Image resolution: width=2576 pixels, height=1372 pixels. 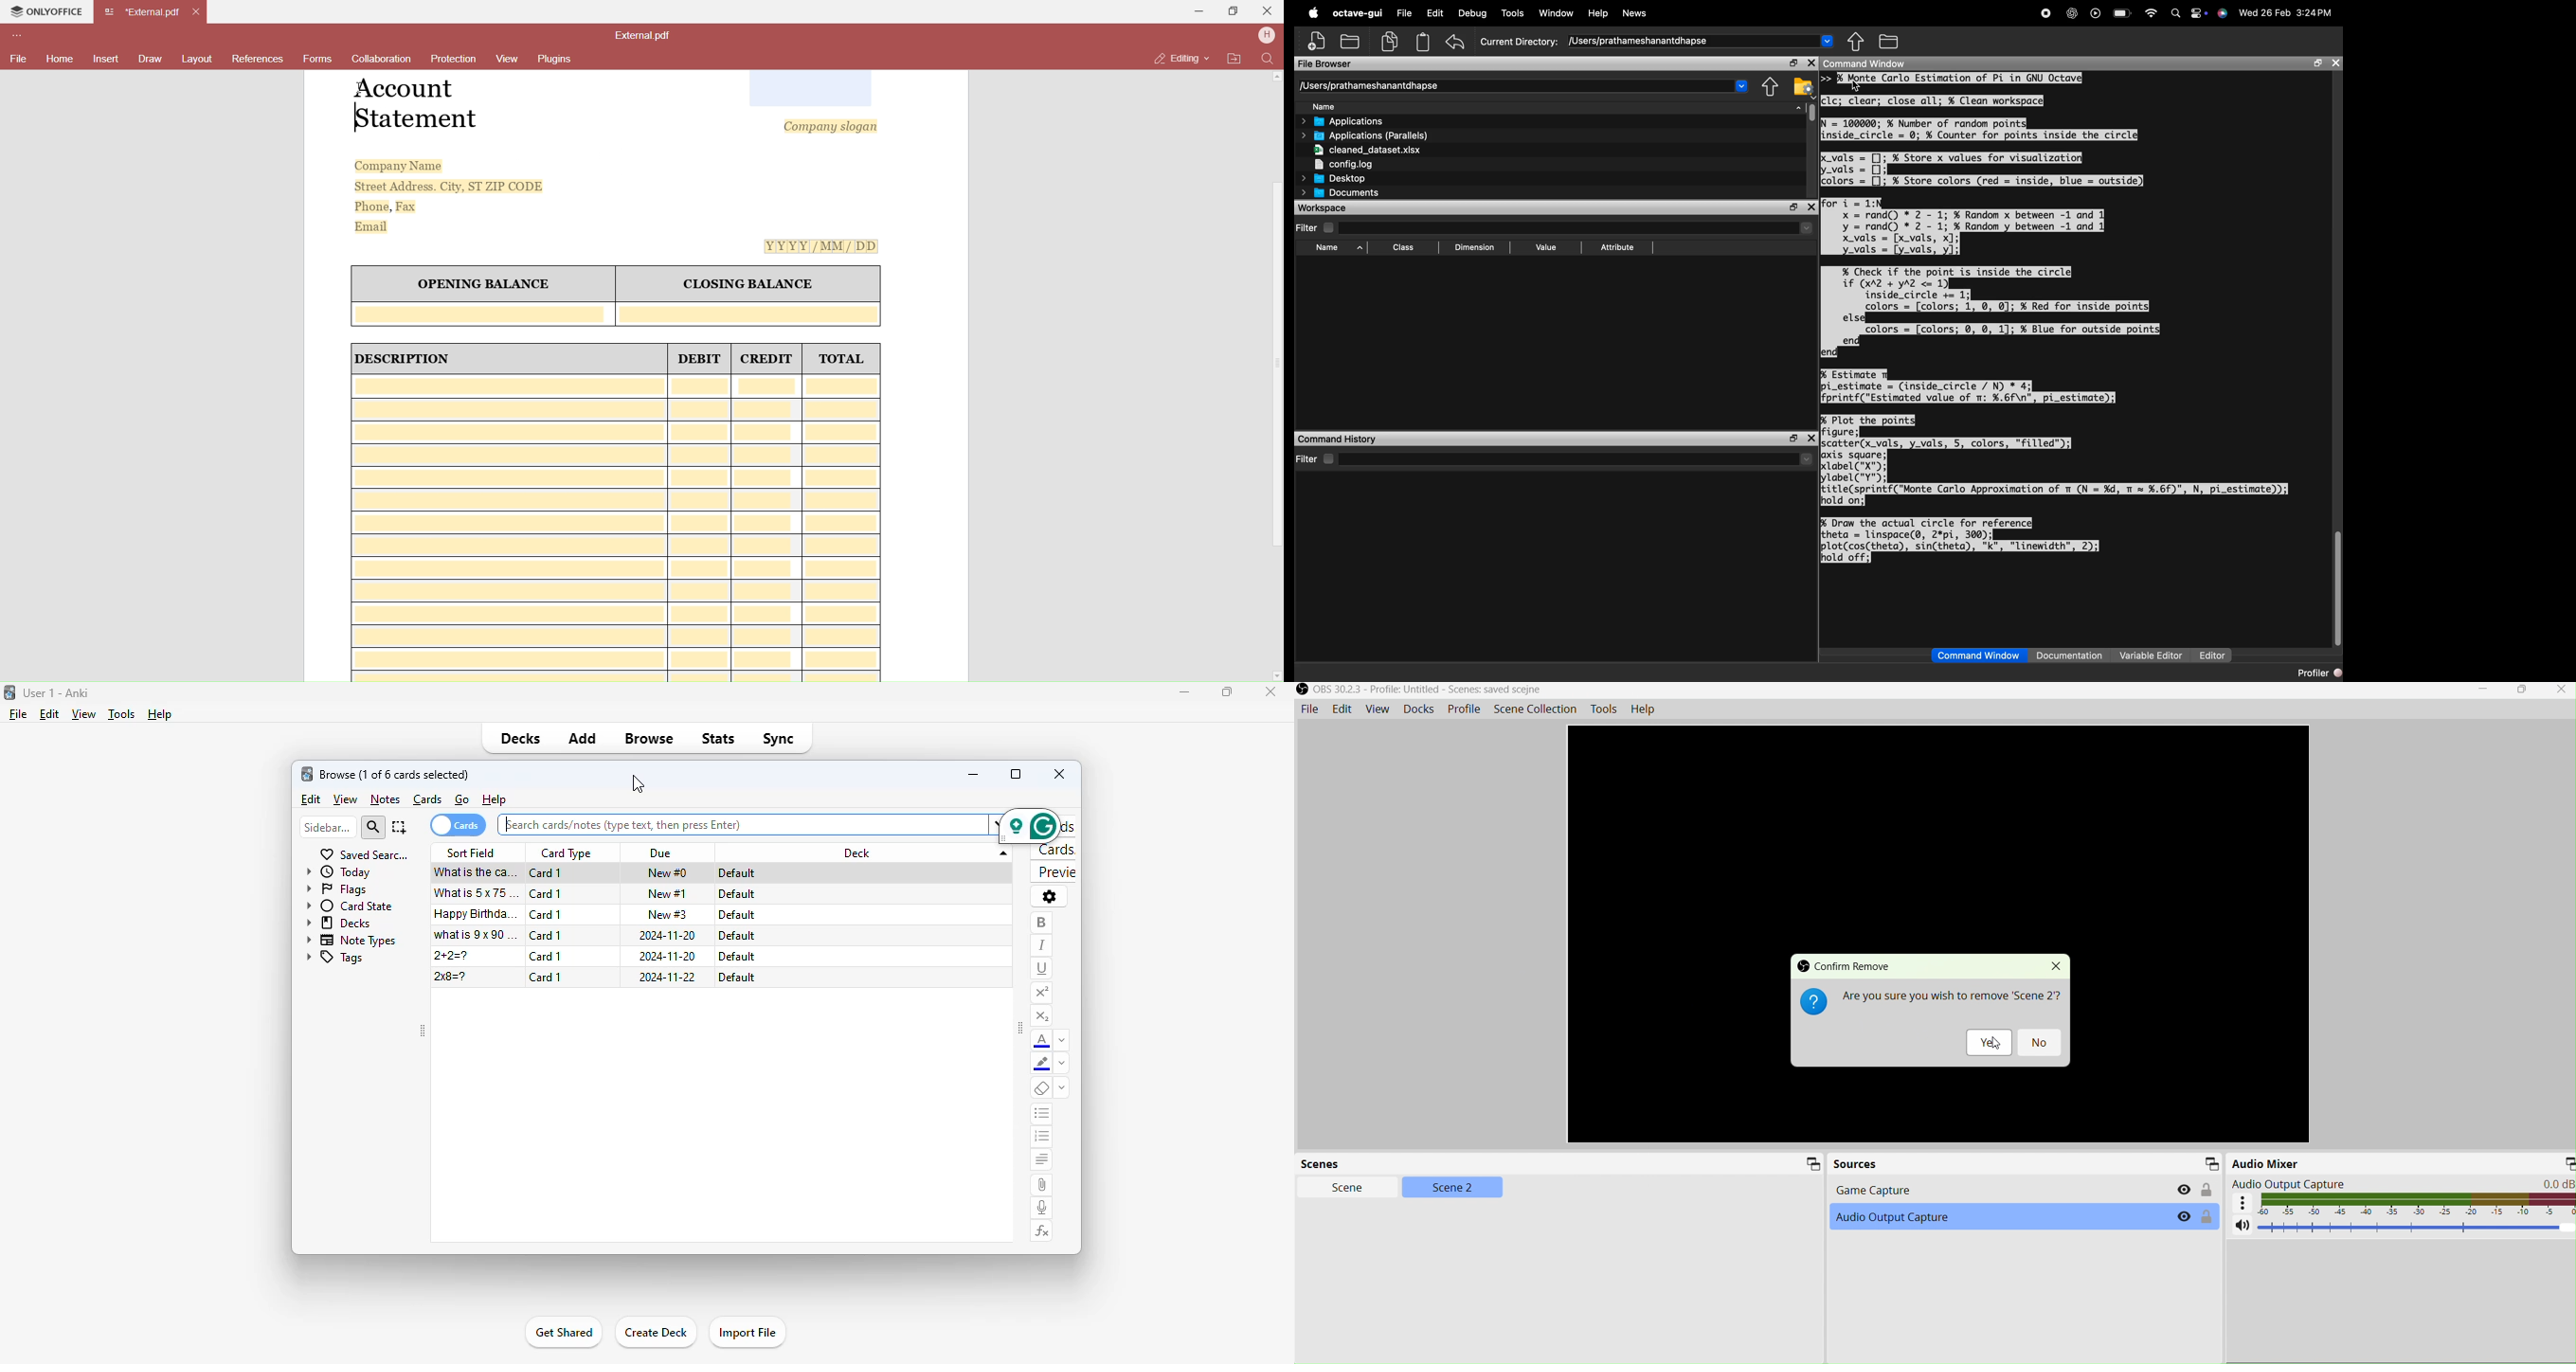 What do you see at coordinates (1364, 149) in the screenshot?
I see `cleaned dataset.xlsx` at bounding box center [1364, 149].